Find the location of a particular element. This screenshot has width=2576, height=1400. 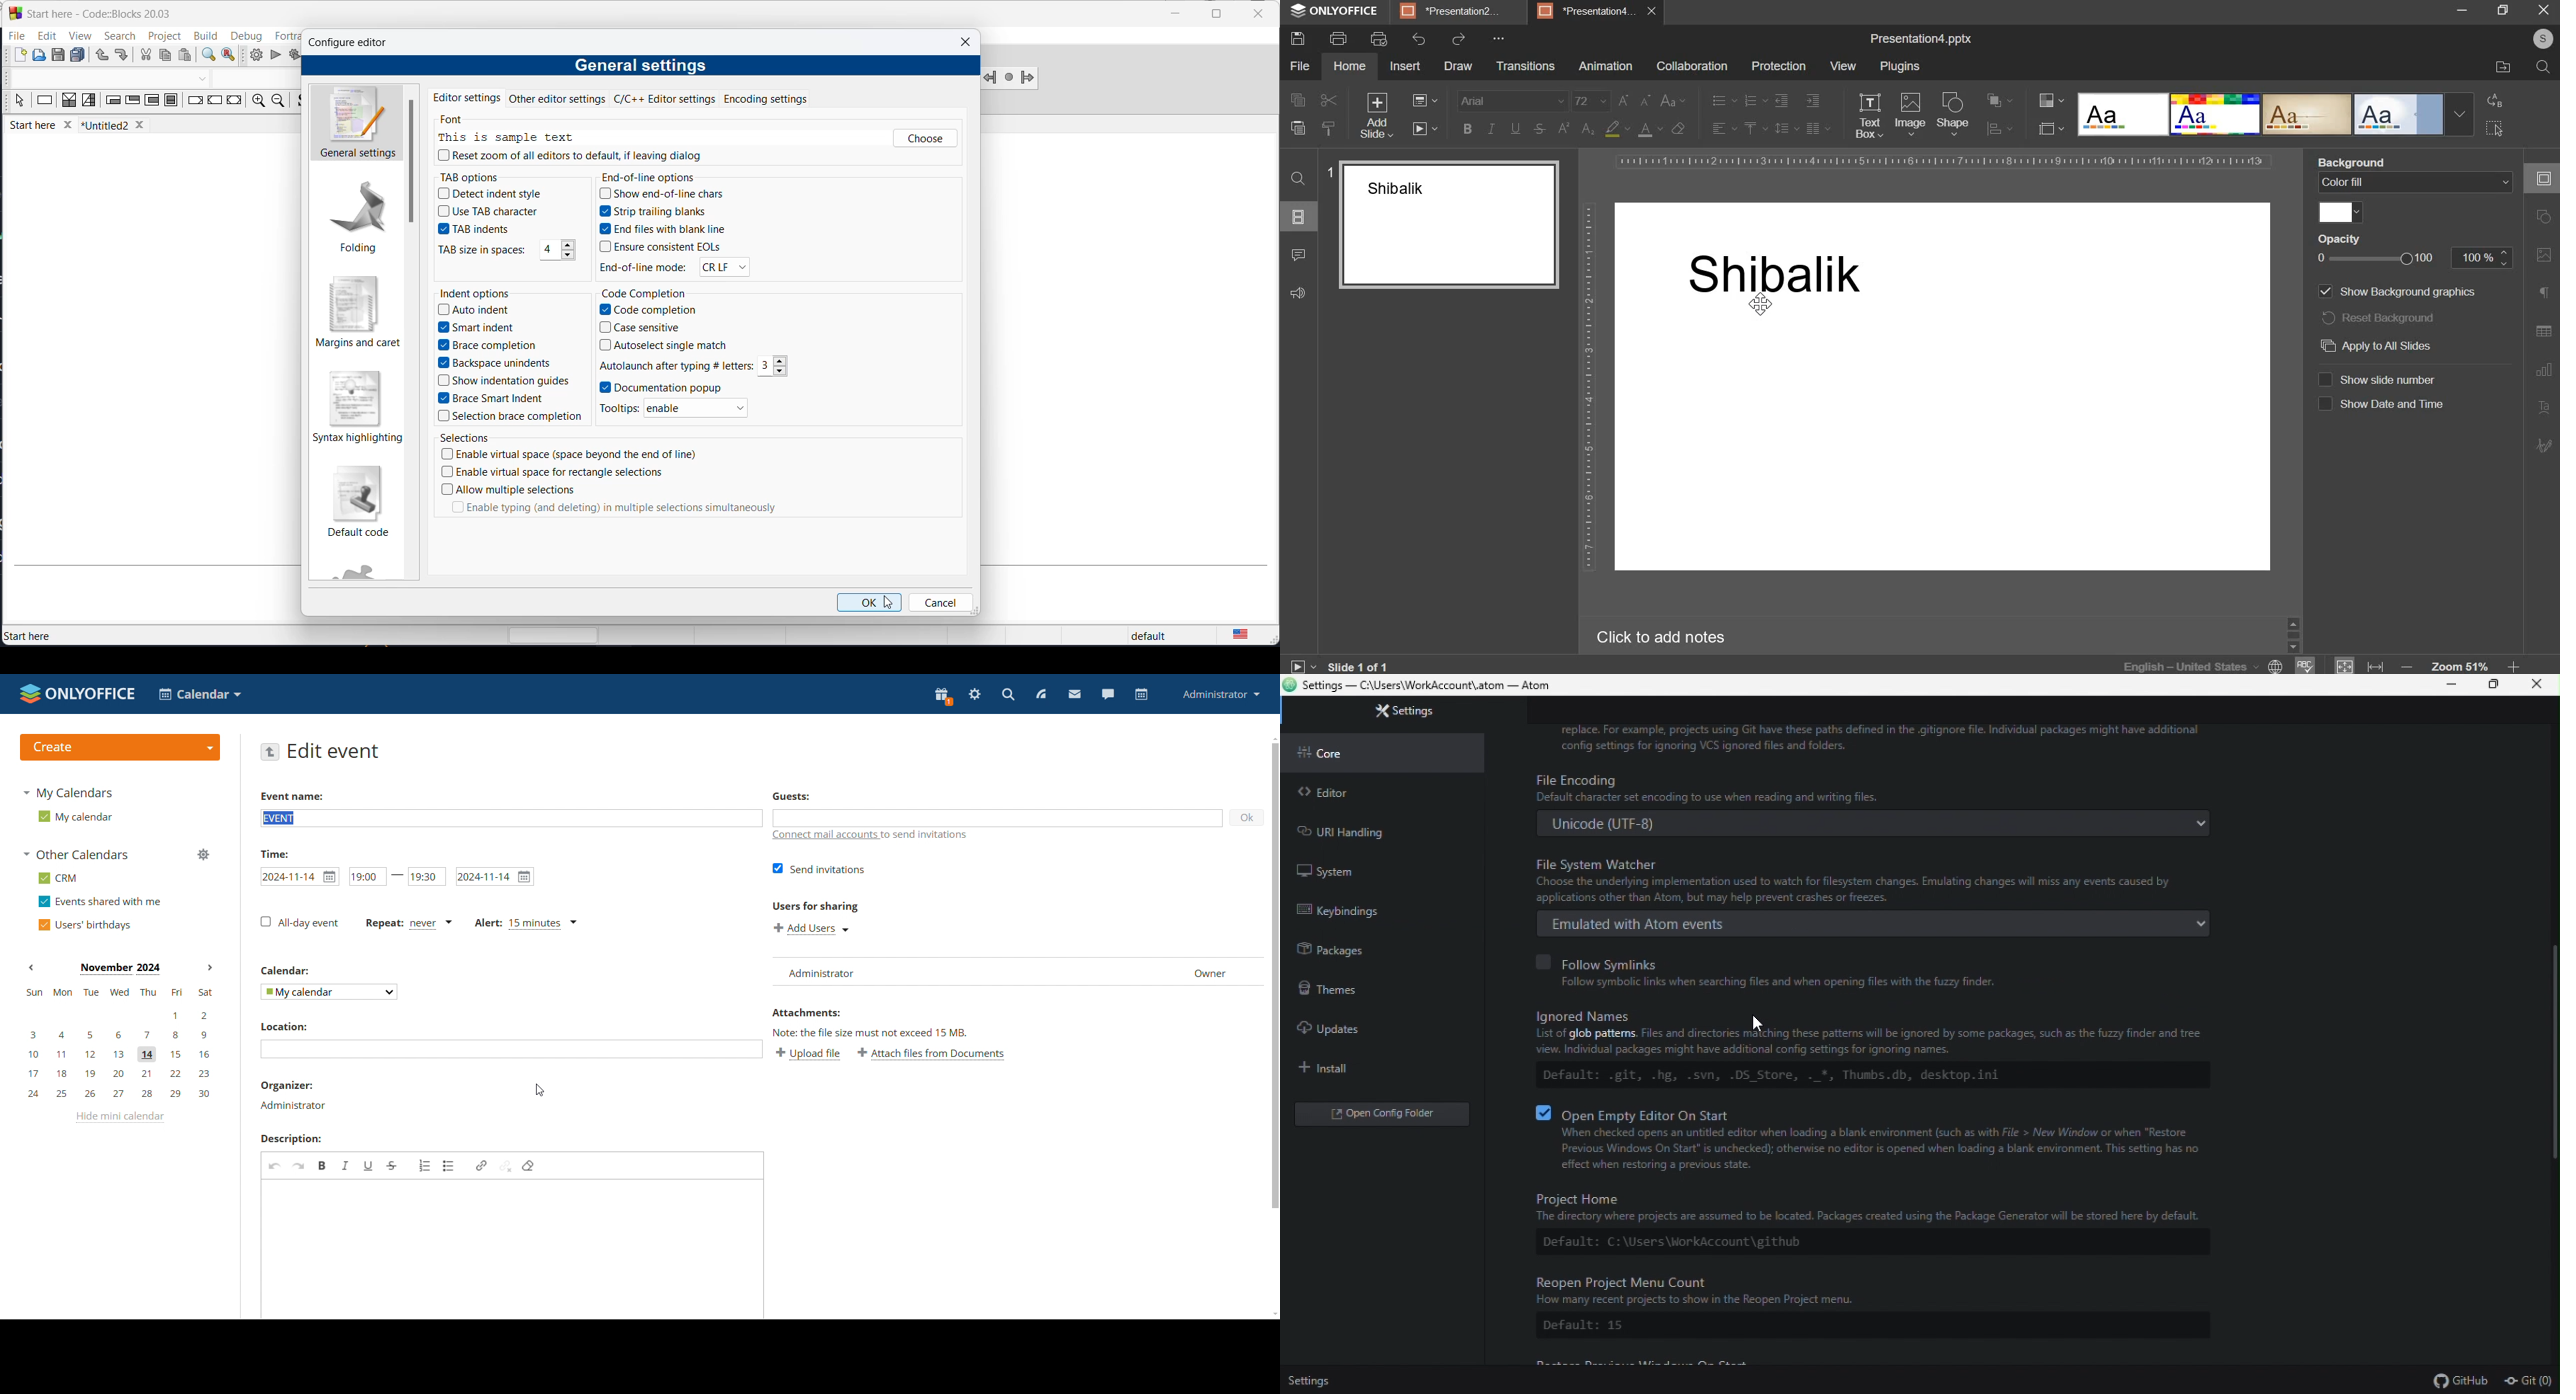

fill color is located at coordinates (2338, 214).